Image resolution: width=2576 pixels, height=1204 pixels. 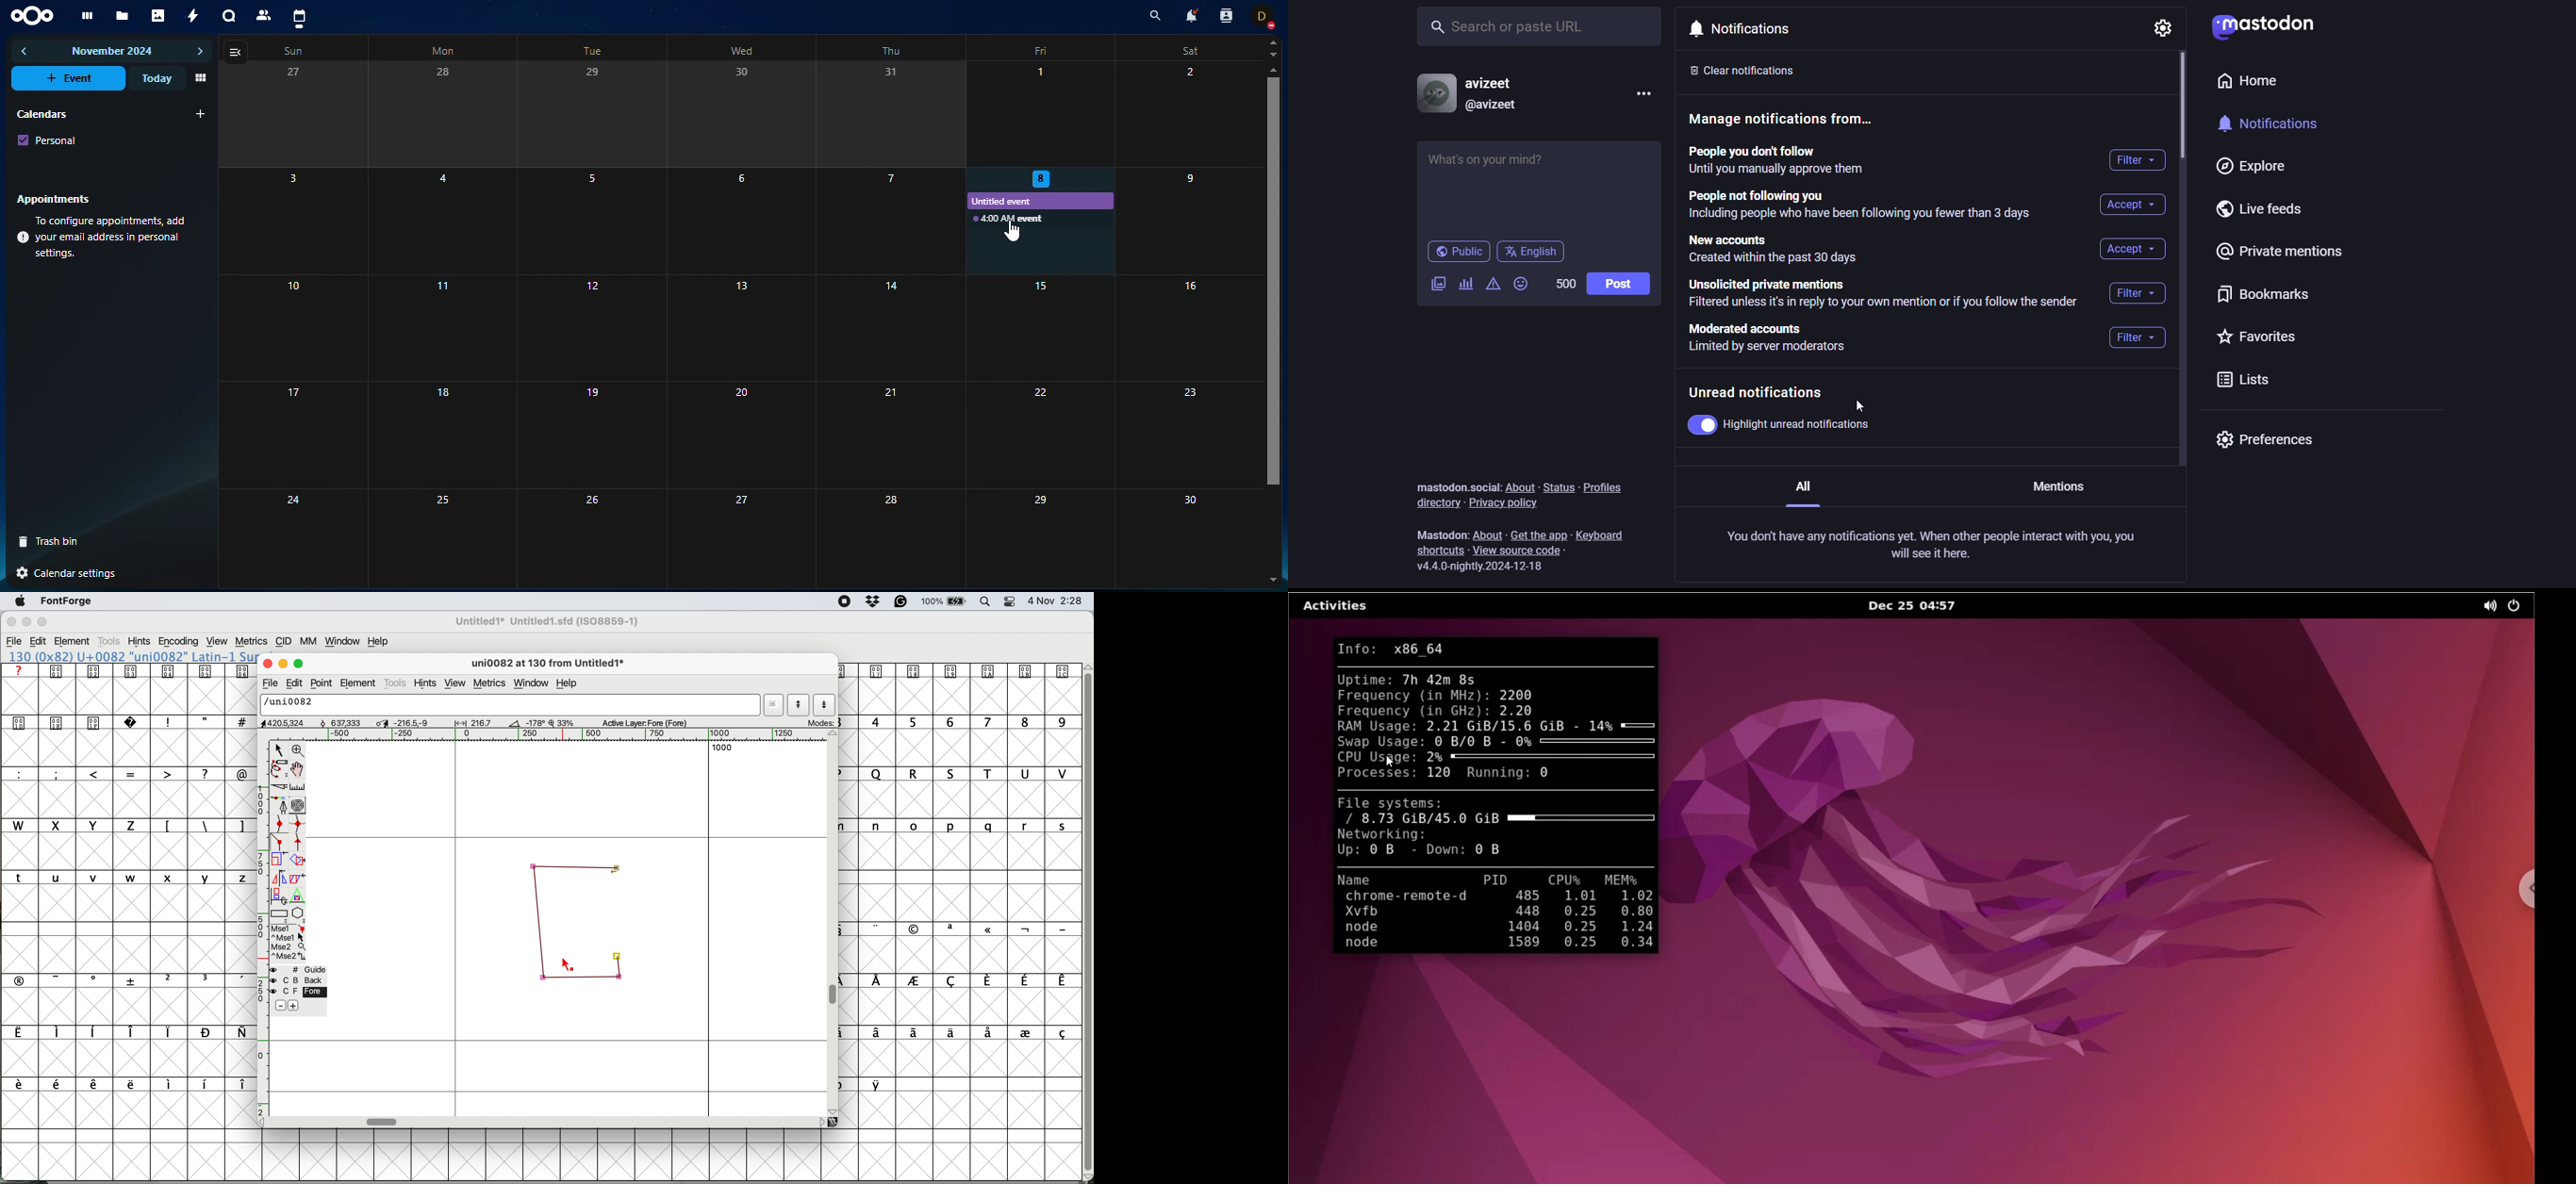 What do you see at coordinates (540, 923) in the screenshot?
I see `corner points connected` at bounding box center [540, 923].